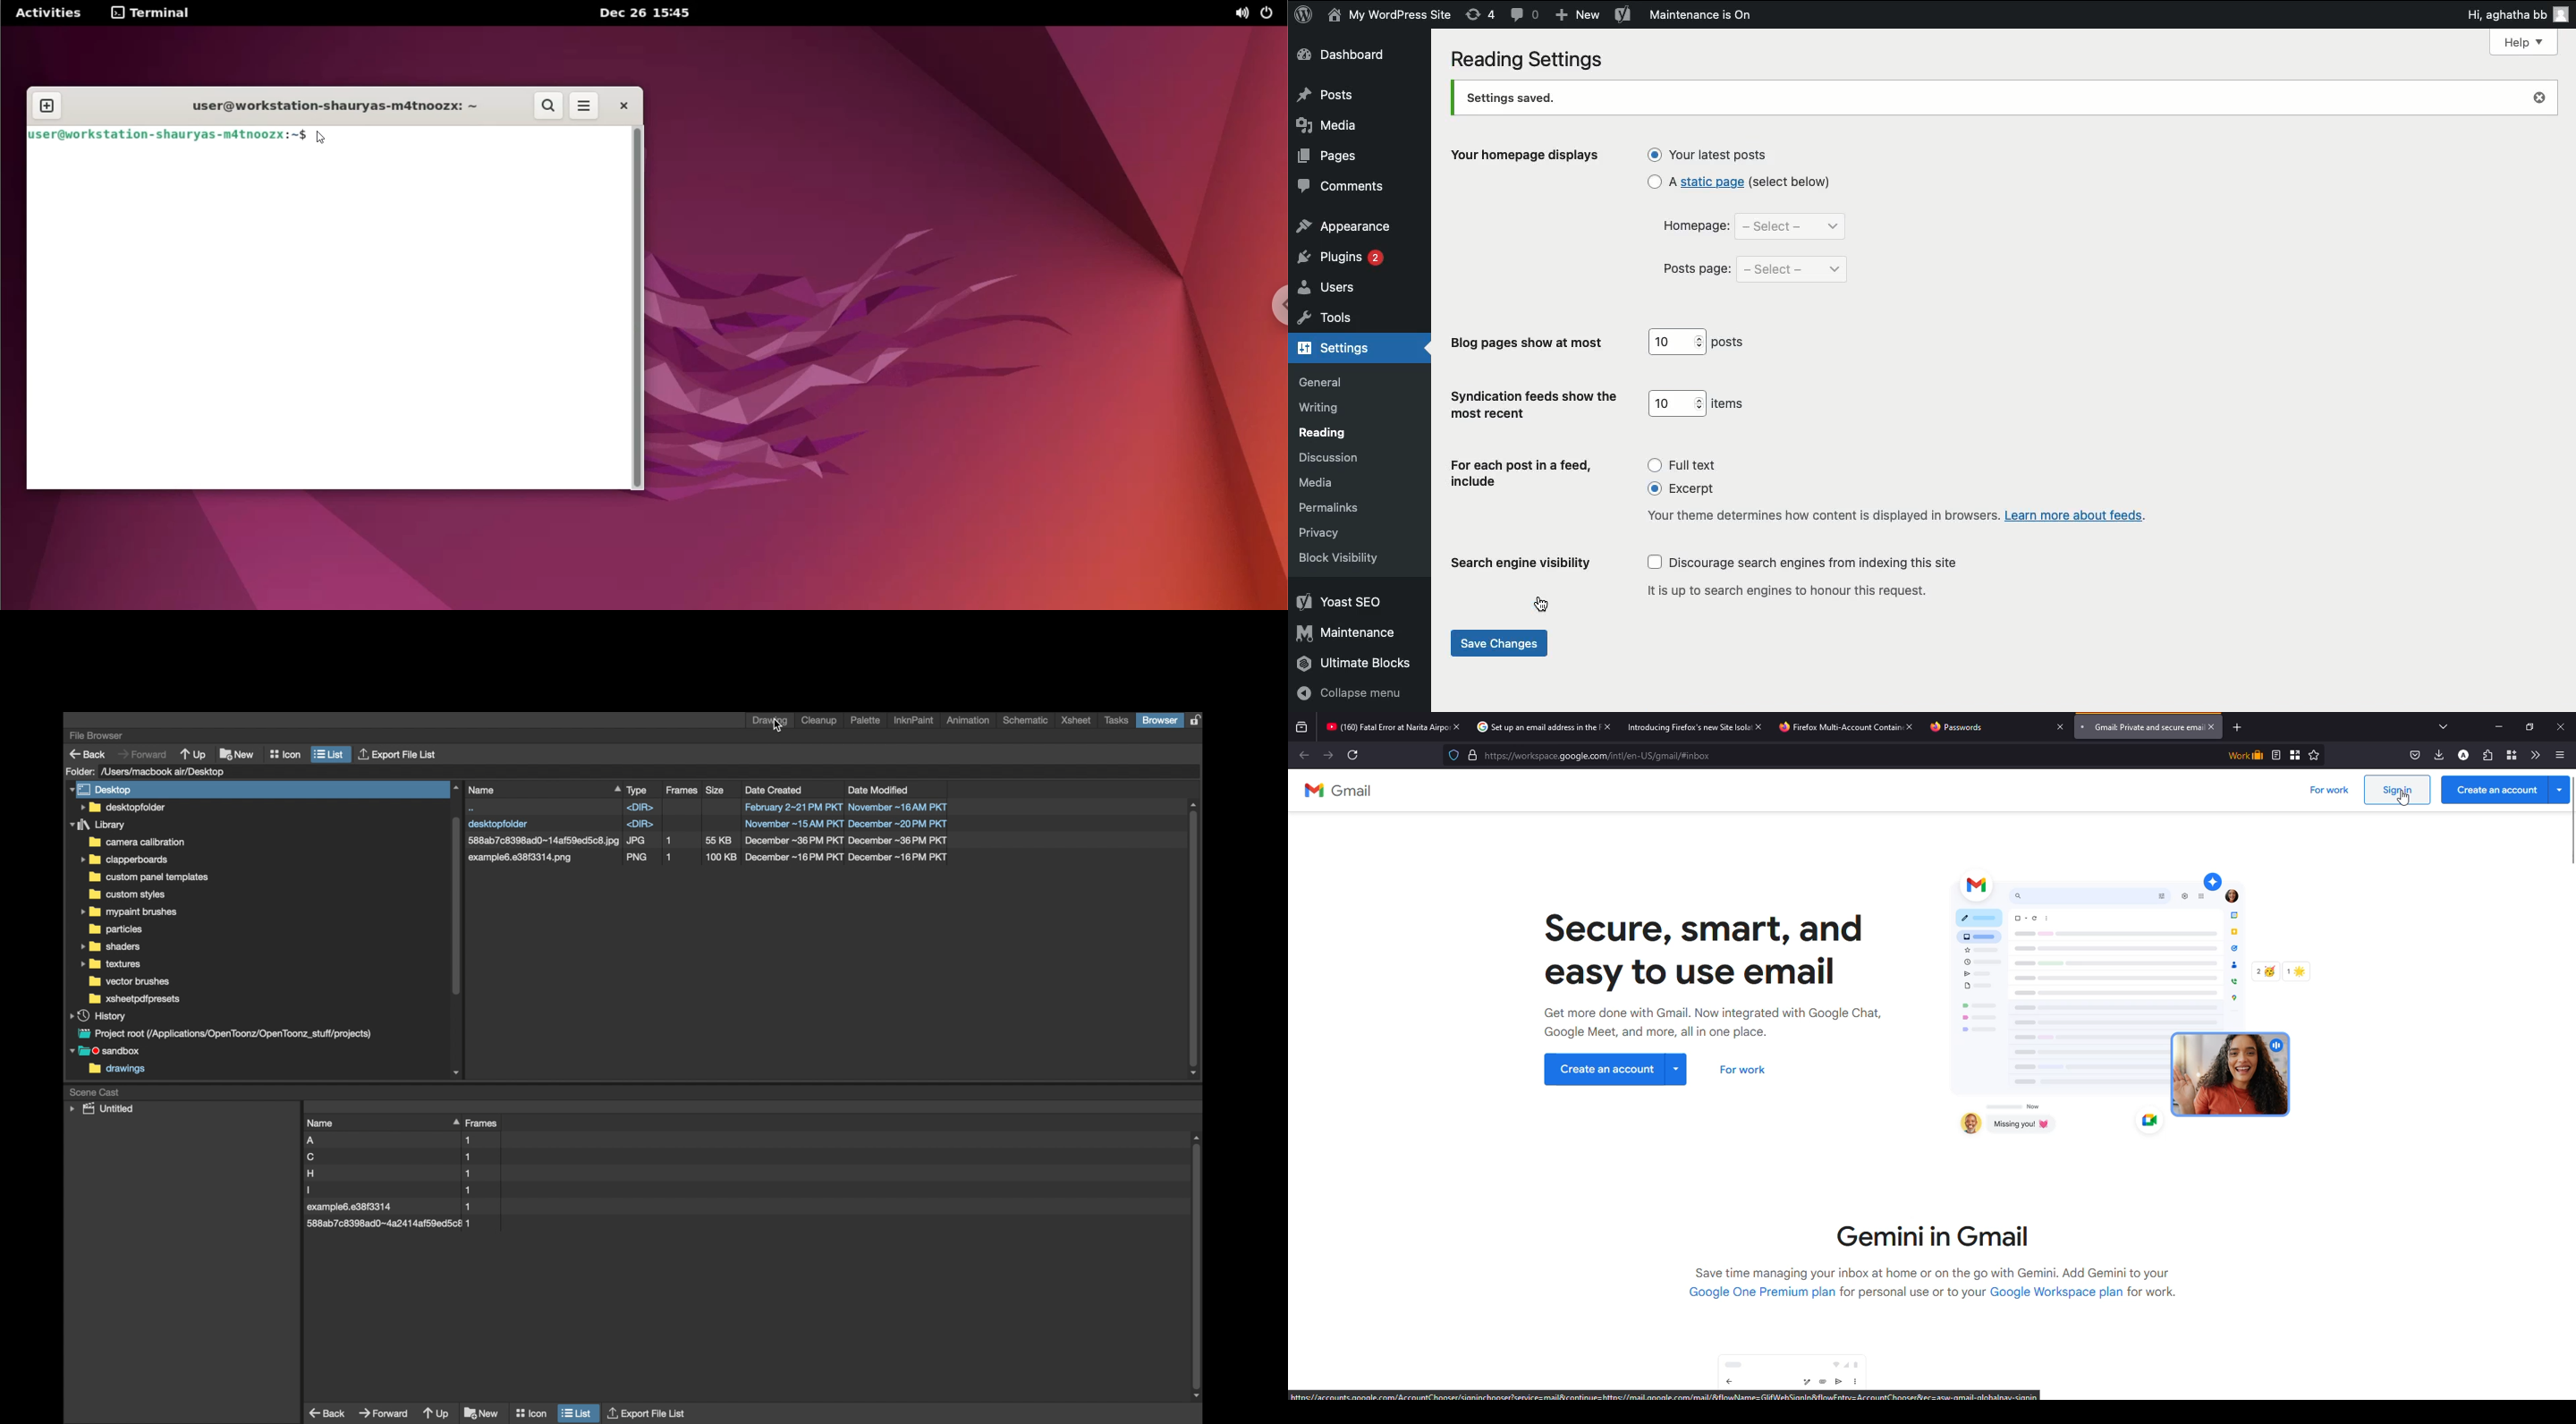 The width and height of the screenshot is (2576, 1428). I want to click on Get more done with Gmail. Now integrated with Google Chat,
Google Meet, and more, all in one place., so click(1716, 1024).